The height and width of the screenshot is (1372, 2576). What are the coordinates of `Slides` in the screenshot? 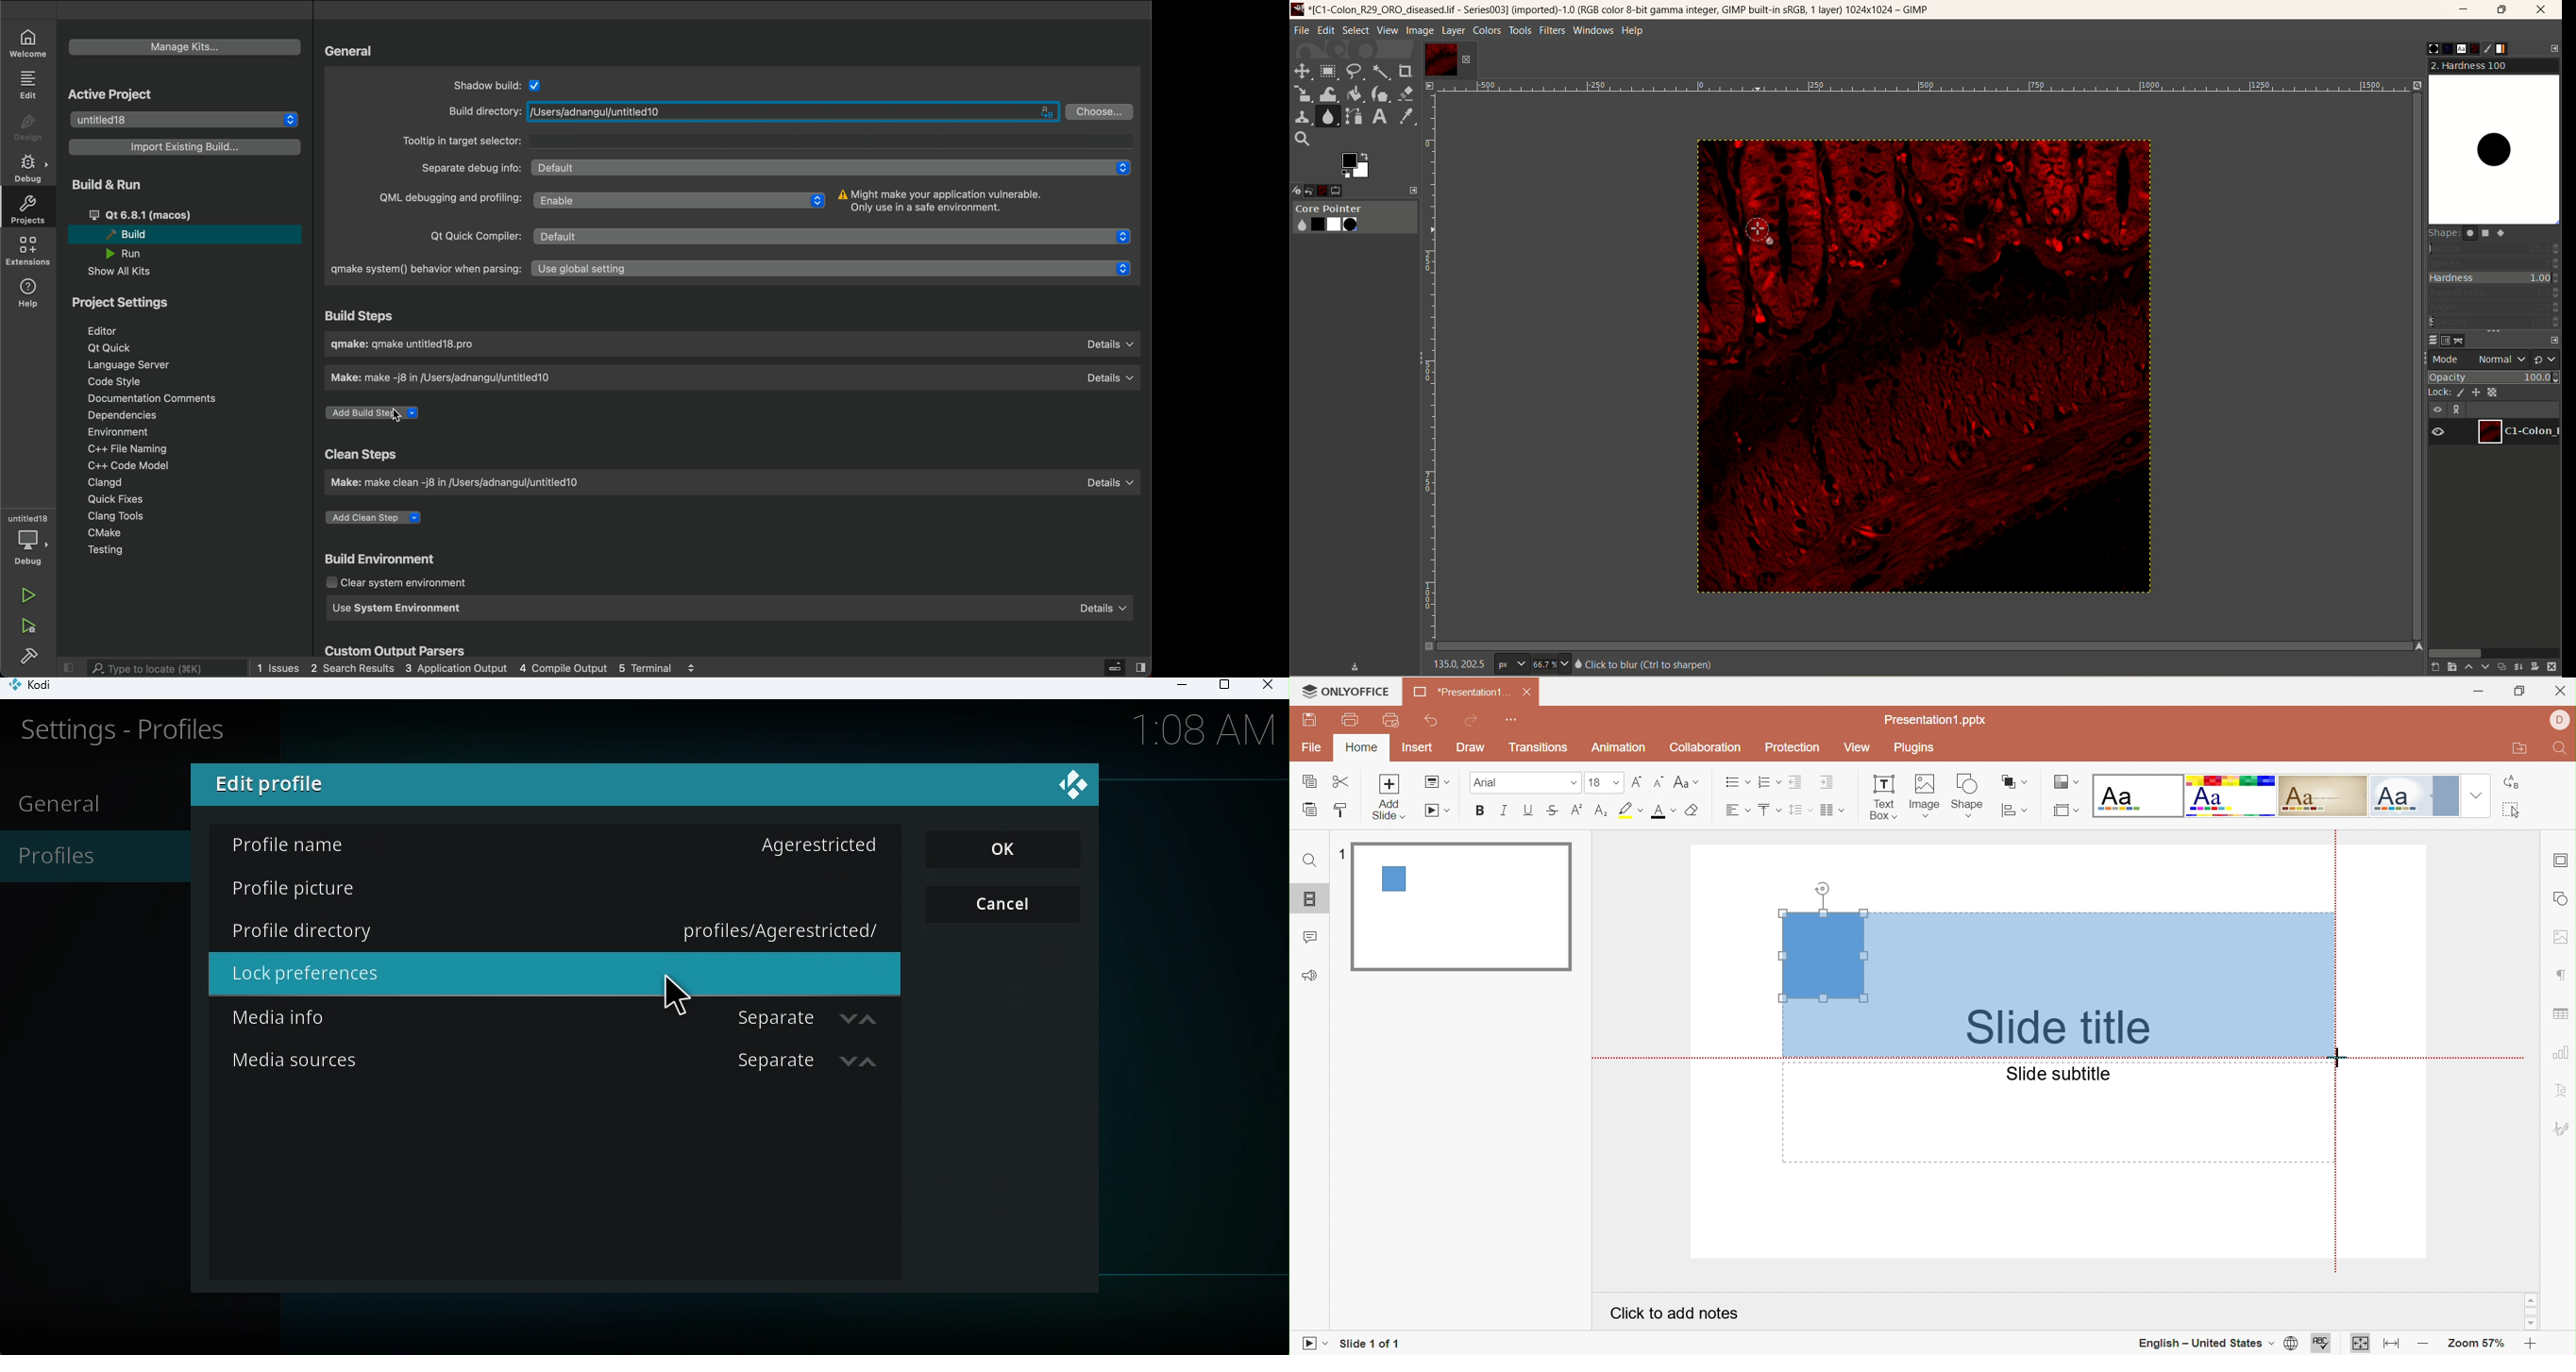 It's located at (1312, 900).